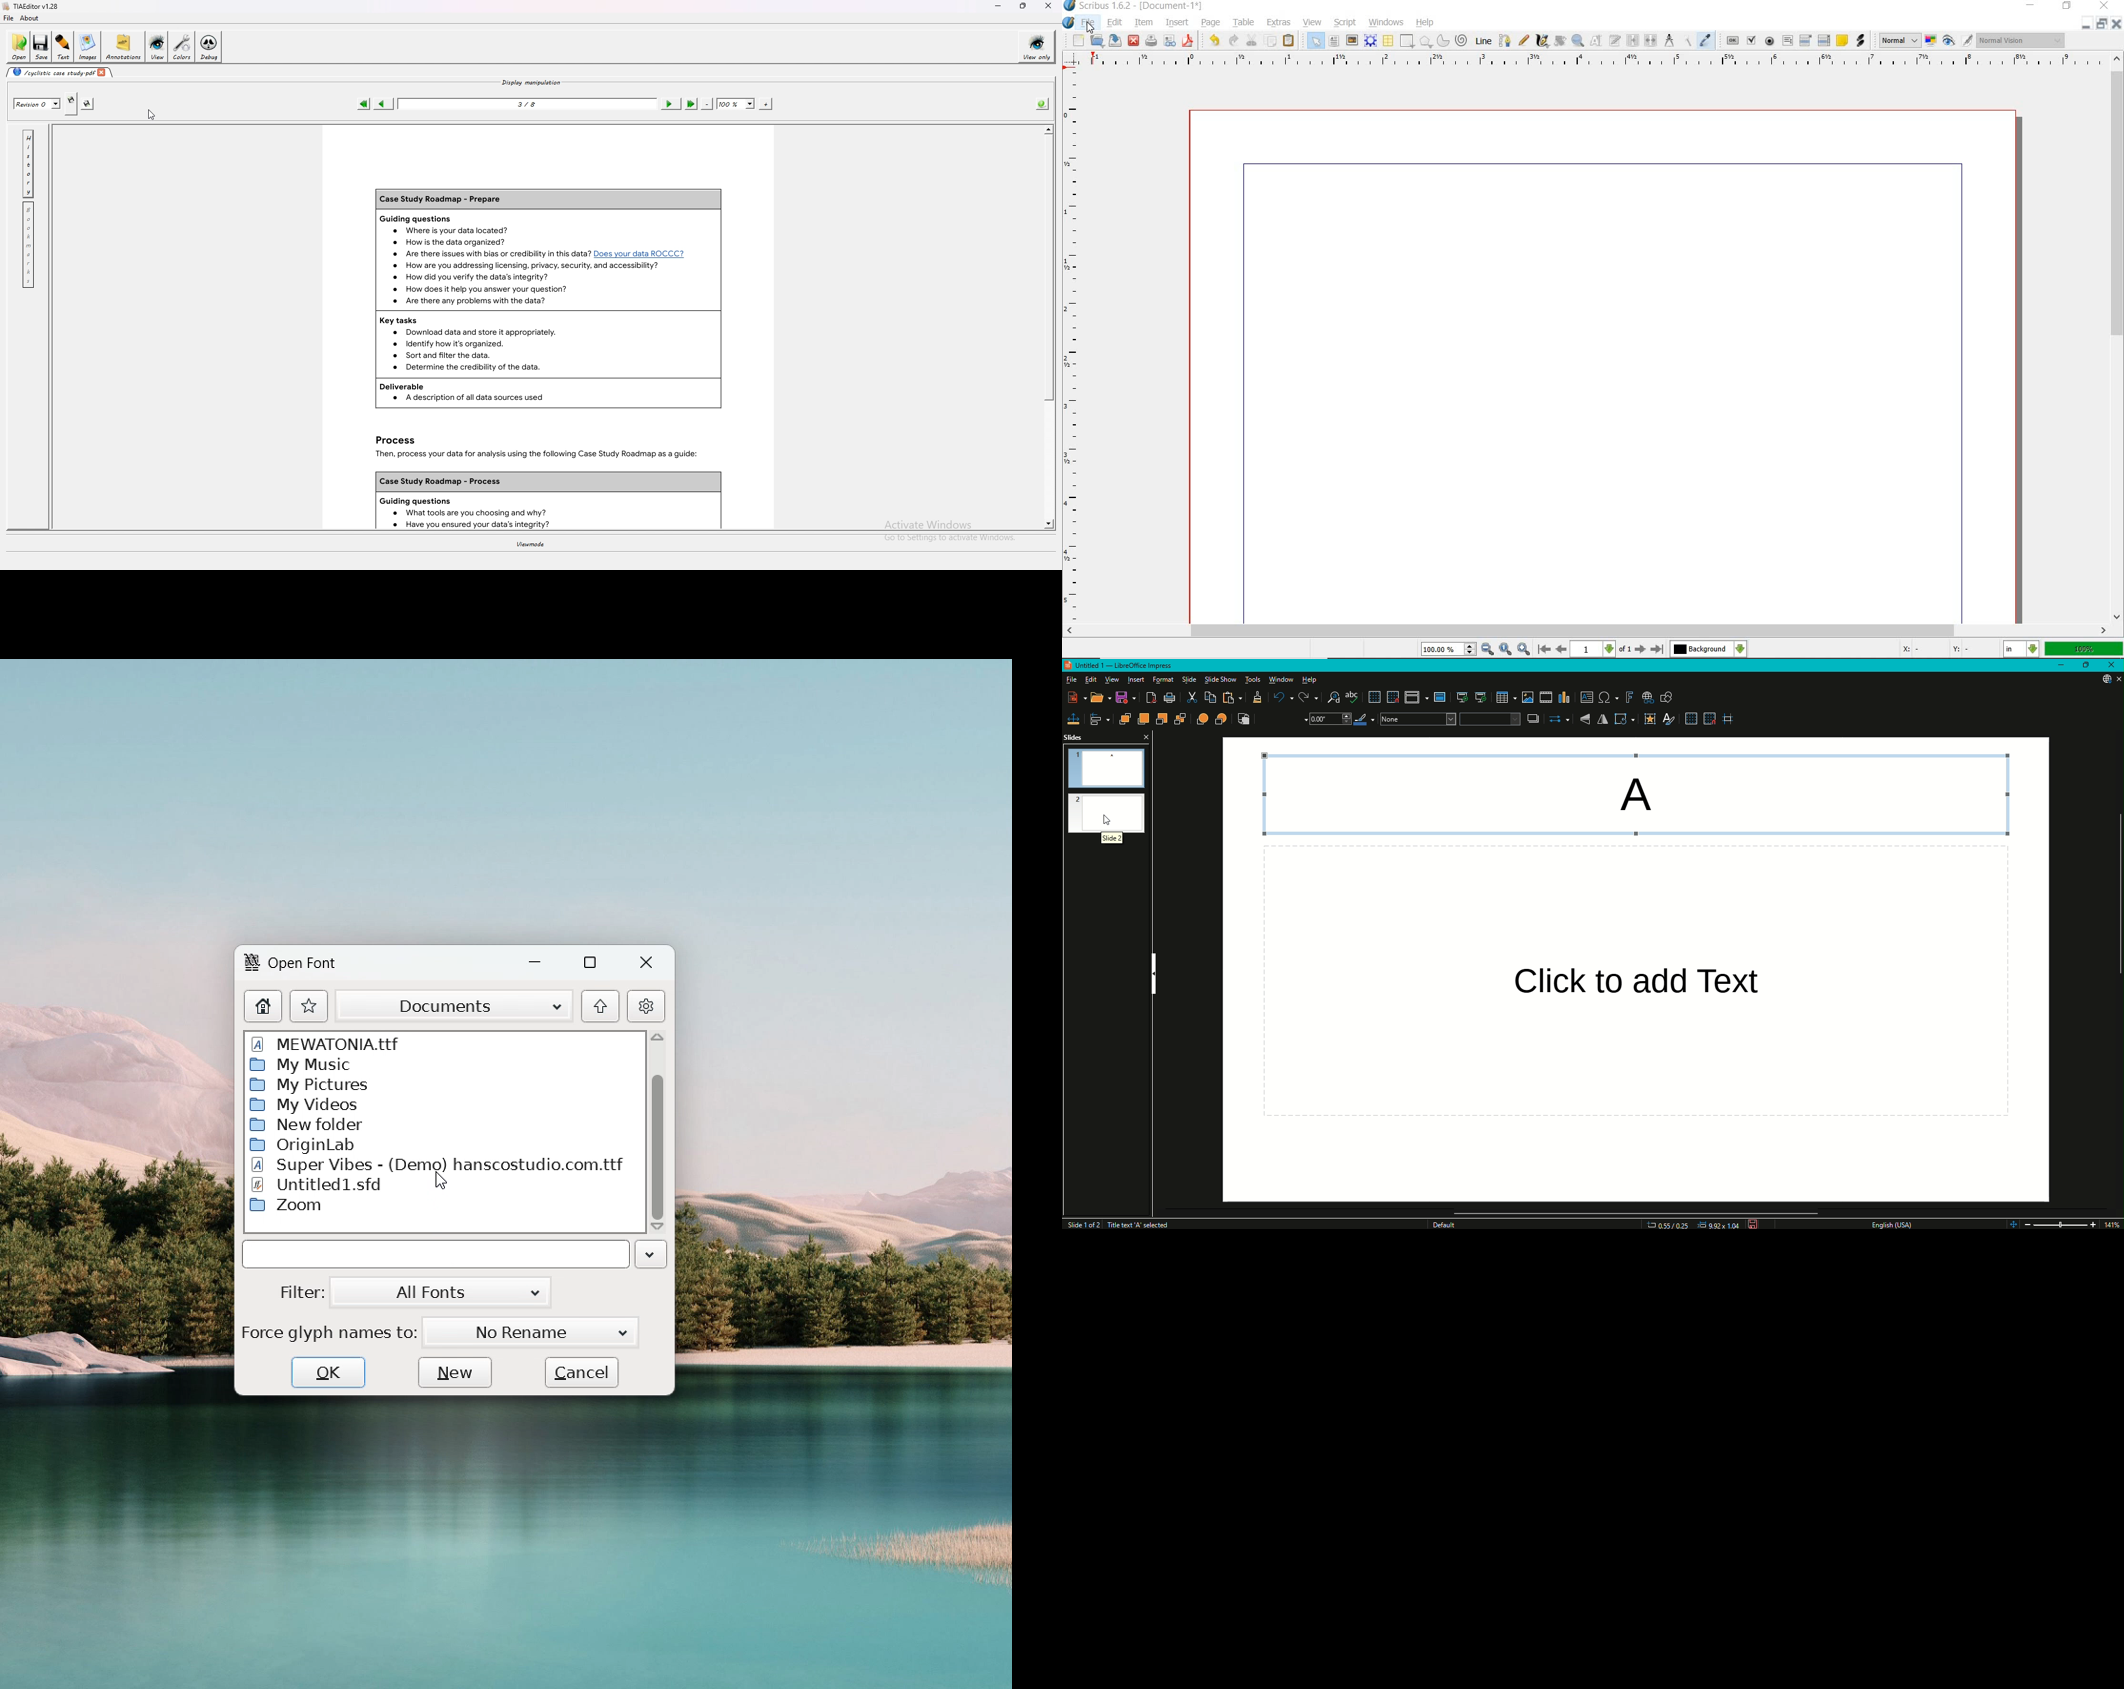 This screenshot has height=1708, width=2128. What do you see at coordinates (1391, 696) in the screenshot?
I see `Snap to Grid` at bounding box center [1391, 696].